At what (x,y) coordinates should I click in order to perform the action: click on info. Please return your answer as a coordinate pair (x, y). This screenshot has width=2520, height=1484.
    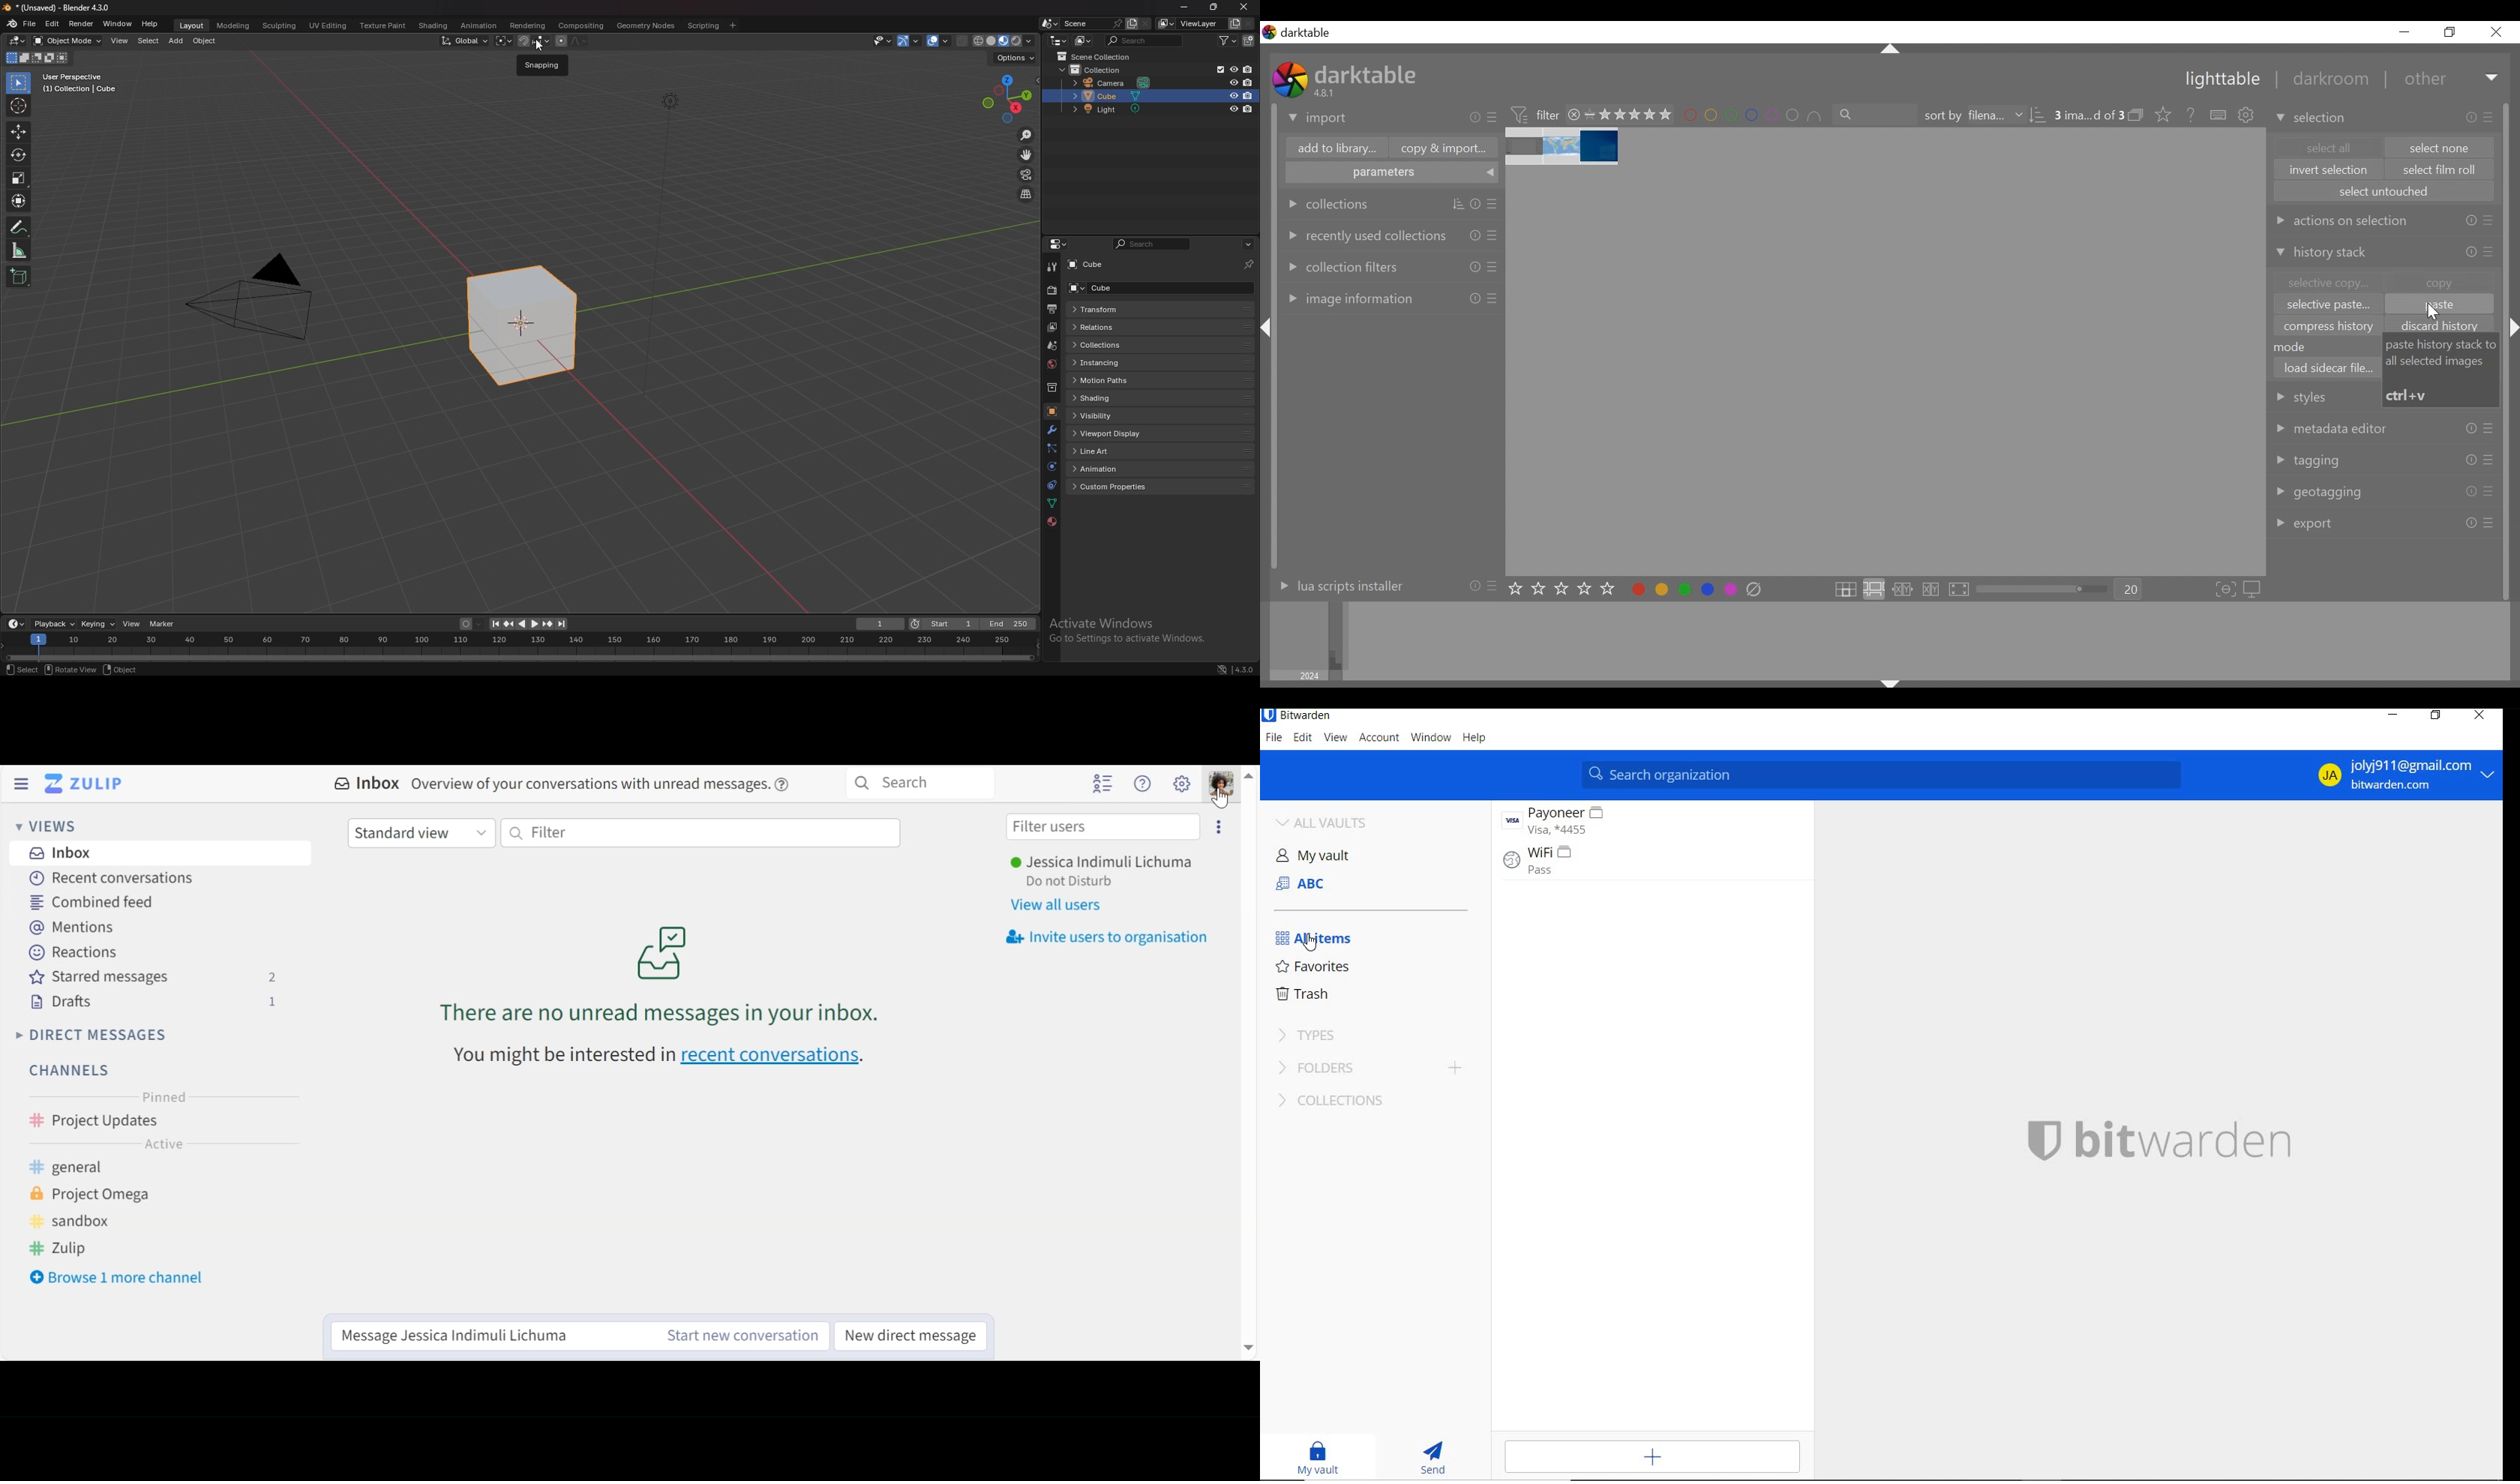
    Looking at the image, I should click on (2470, 492).